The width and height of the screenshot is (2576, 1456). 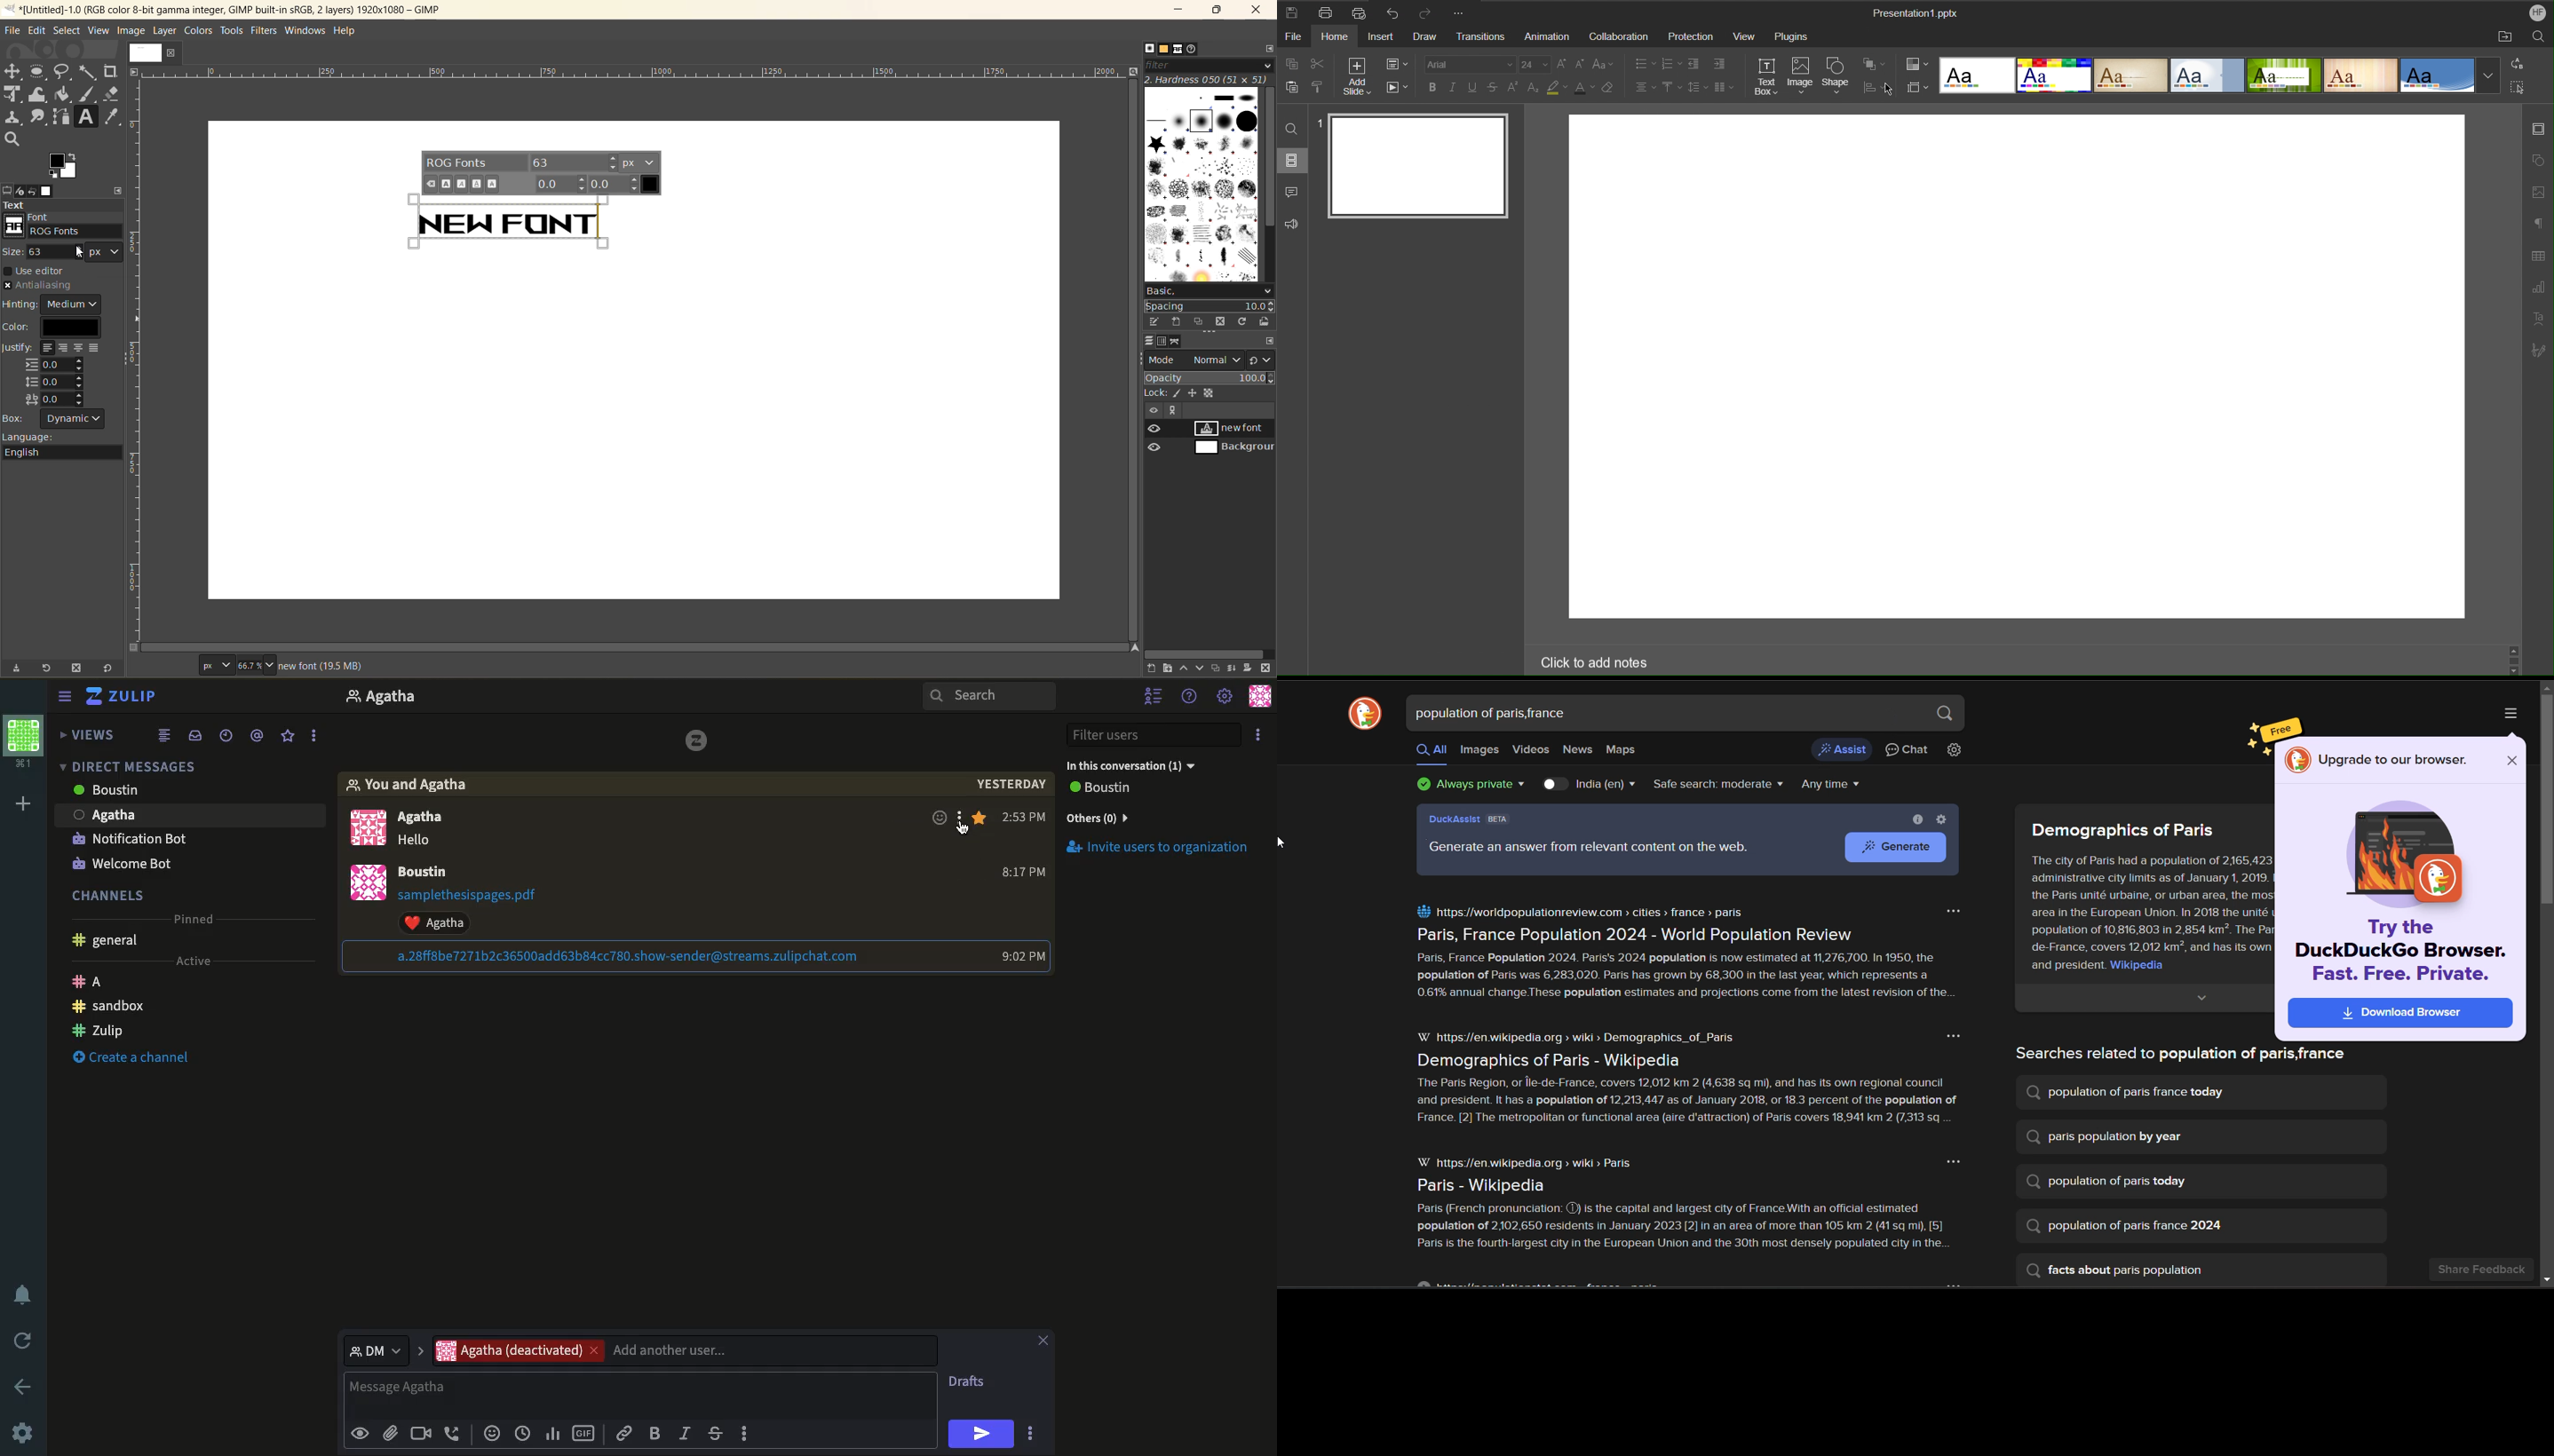 I want to click on hardness, so click(x=1208, y=79).